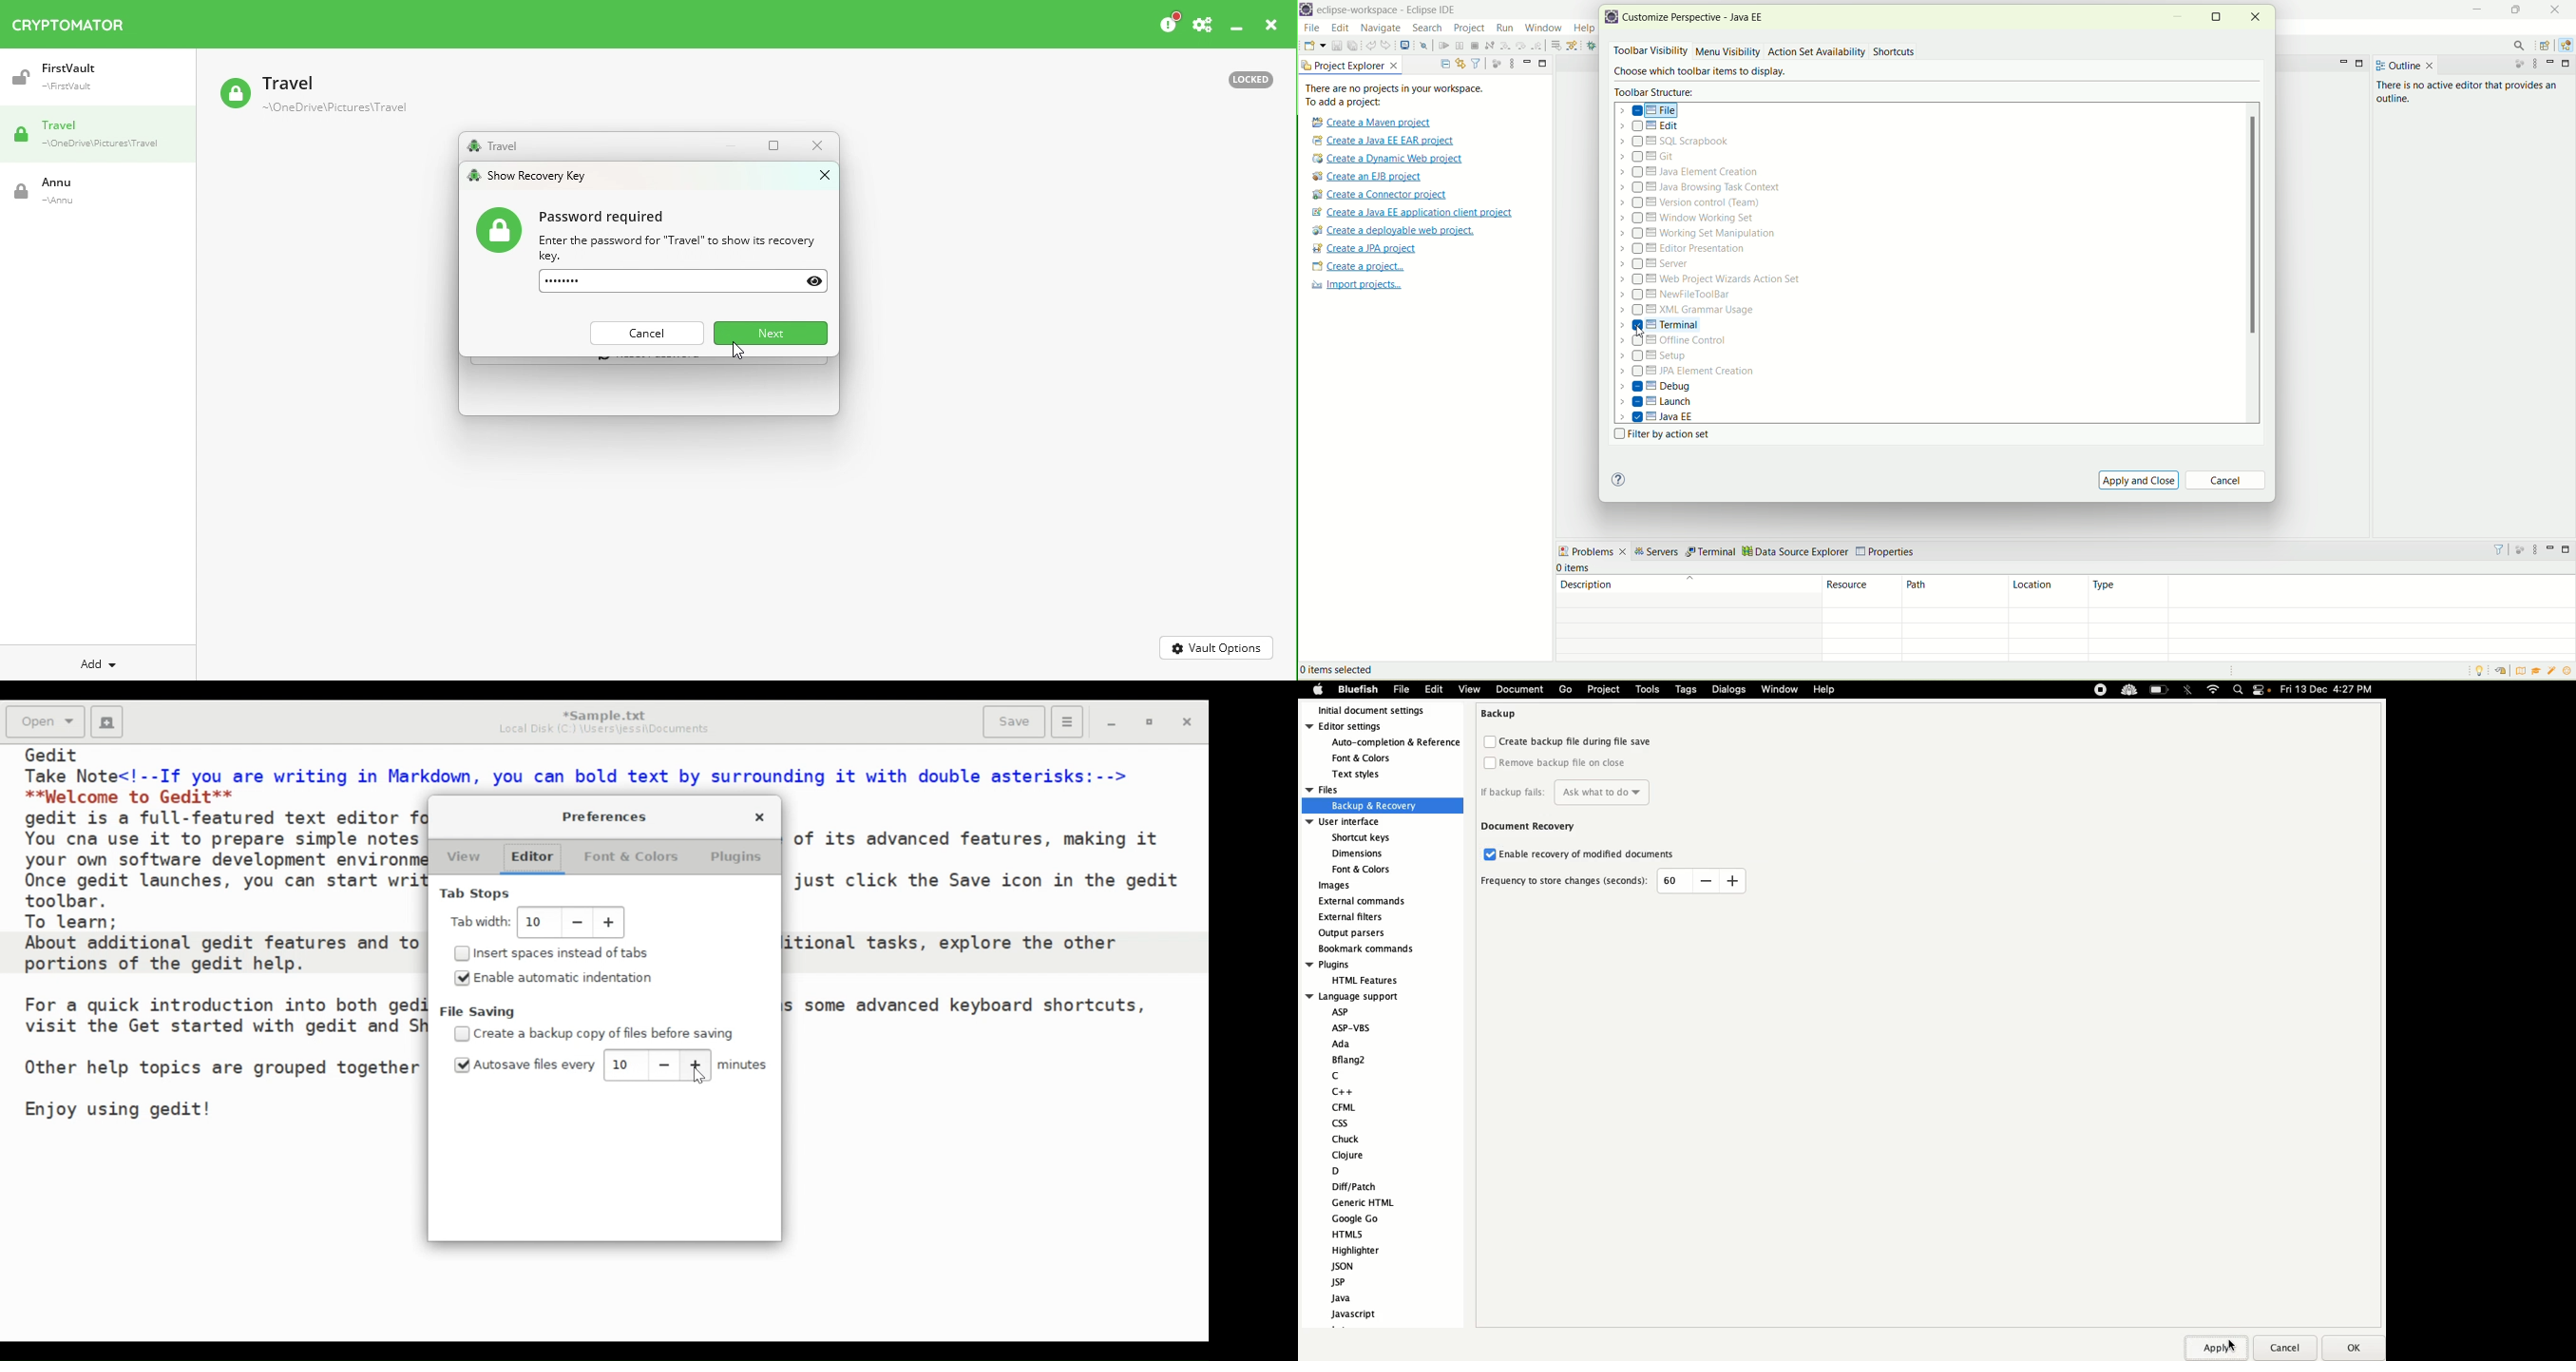  What do you see at coordinates (560, 978) in the screenshot?
I see `(un)select Enable automatic indentation` at bounding box center [560, 978].